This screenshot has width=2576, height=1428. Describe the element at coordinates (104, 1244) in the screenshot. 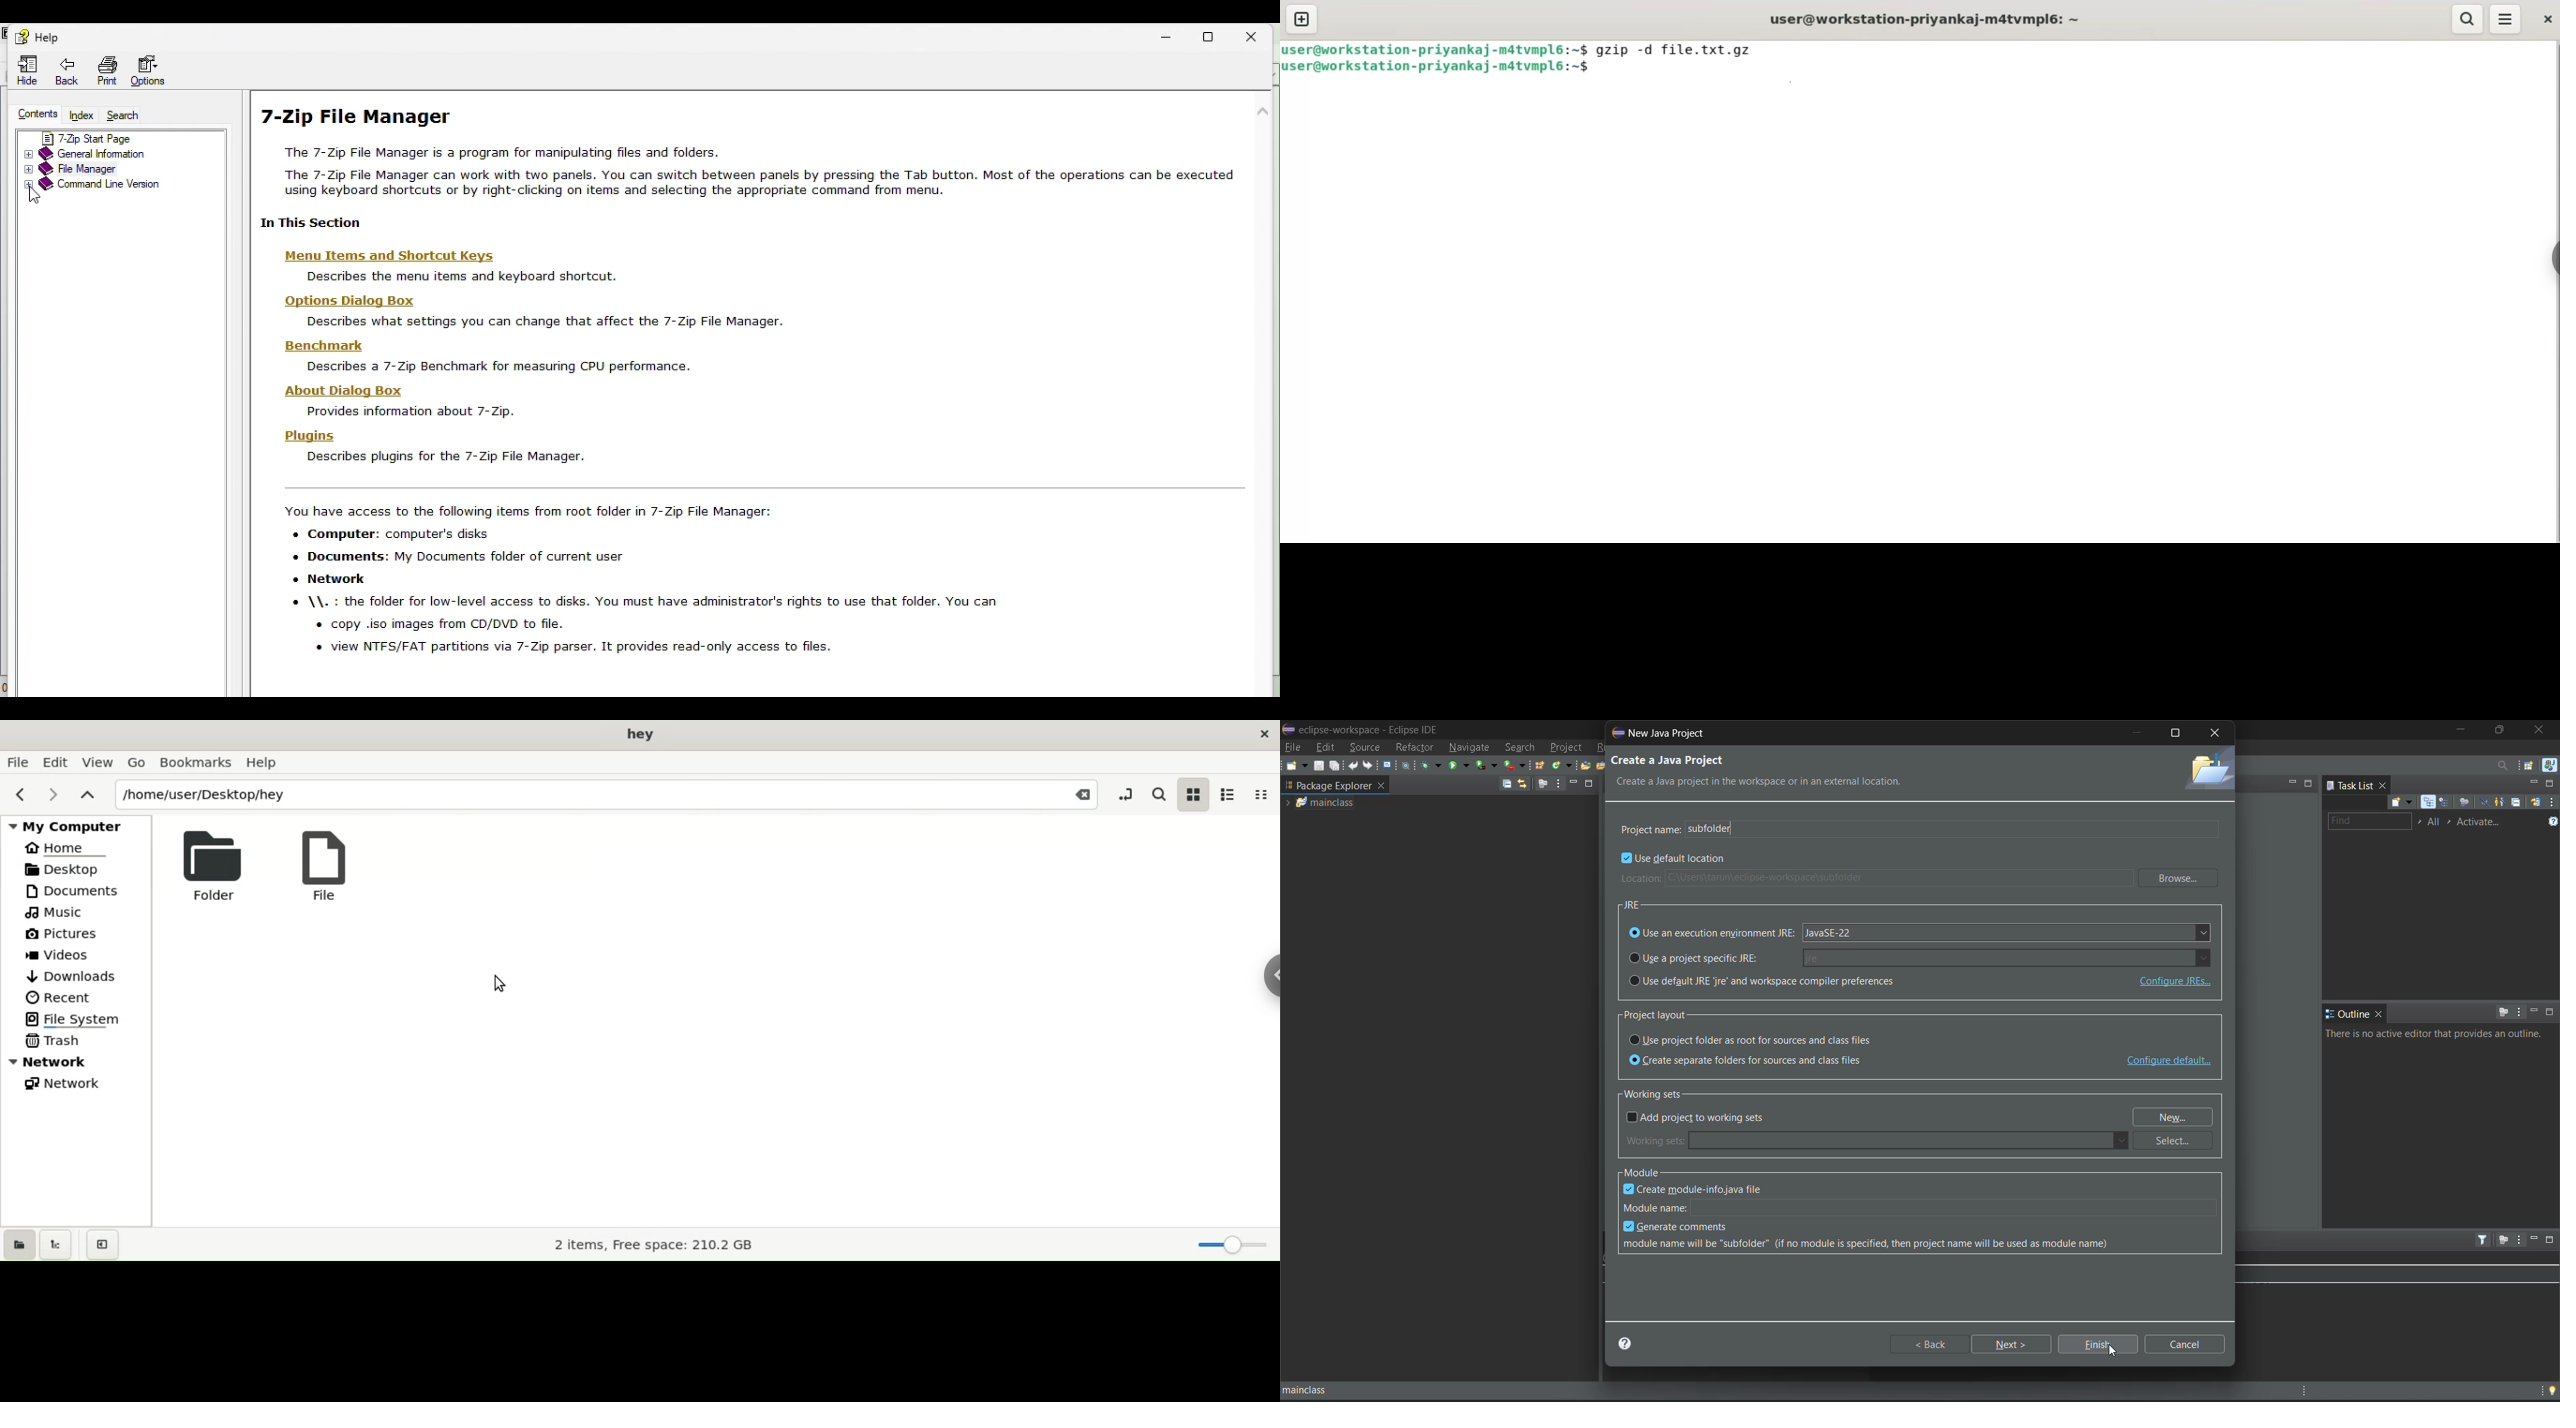

I see `close sidebar` at that location.